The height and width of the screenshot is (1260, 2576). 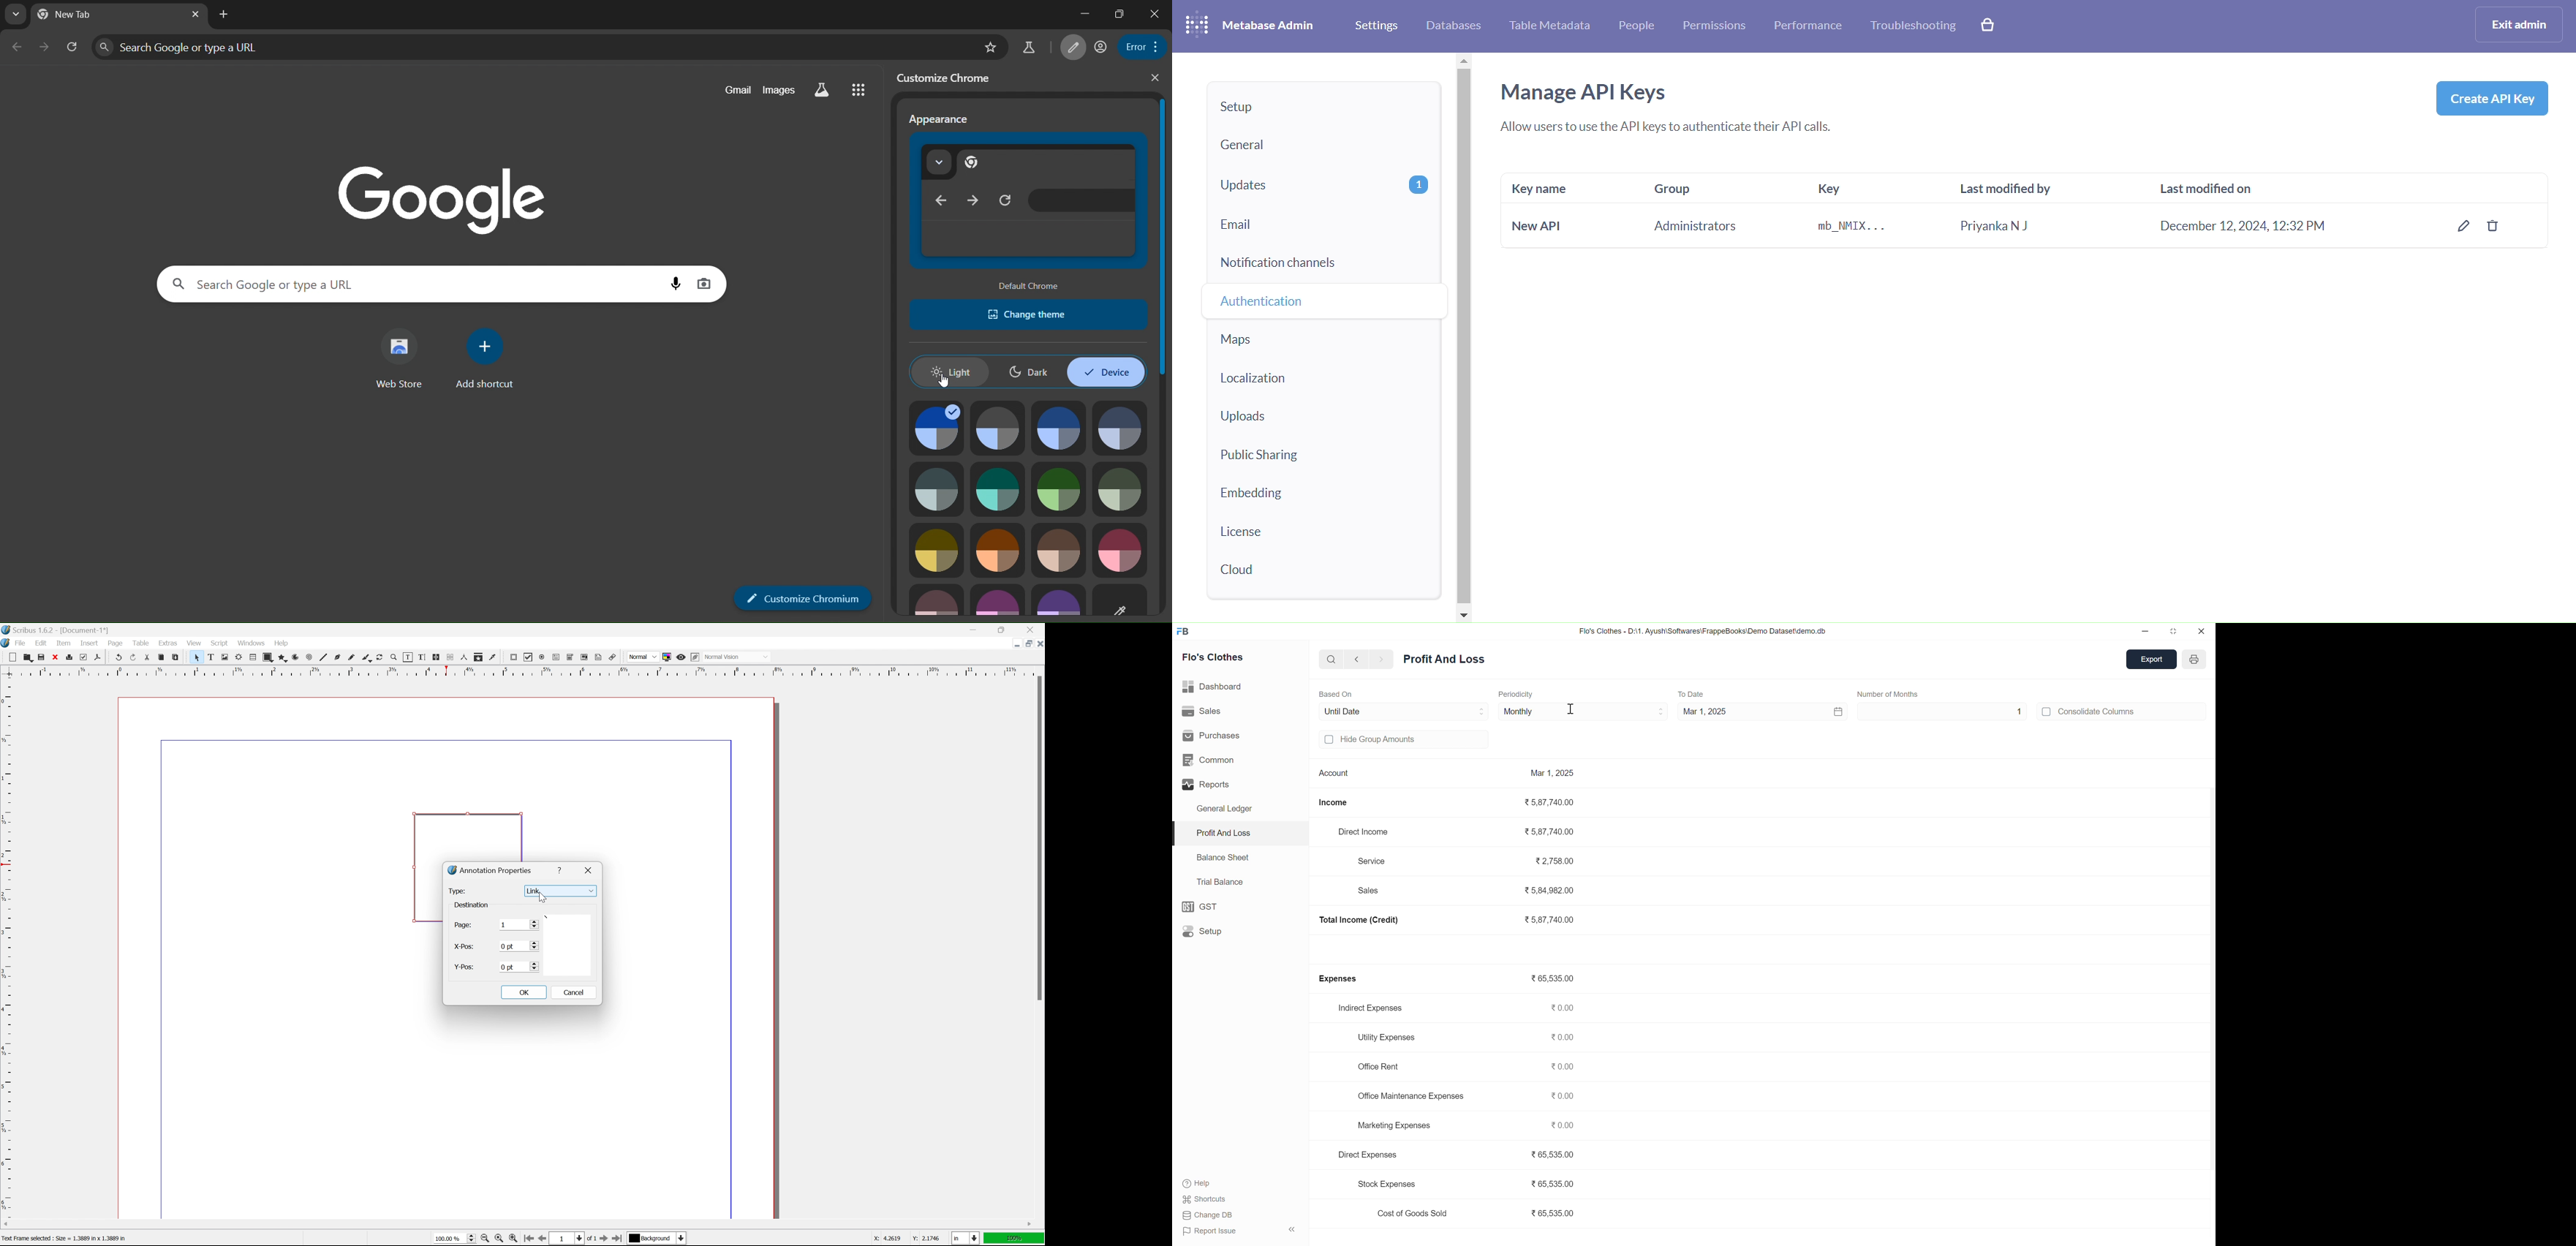 I want to click on ₹0.00, so click(x=1564, y=1096).